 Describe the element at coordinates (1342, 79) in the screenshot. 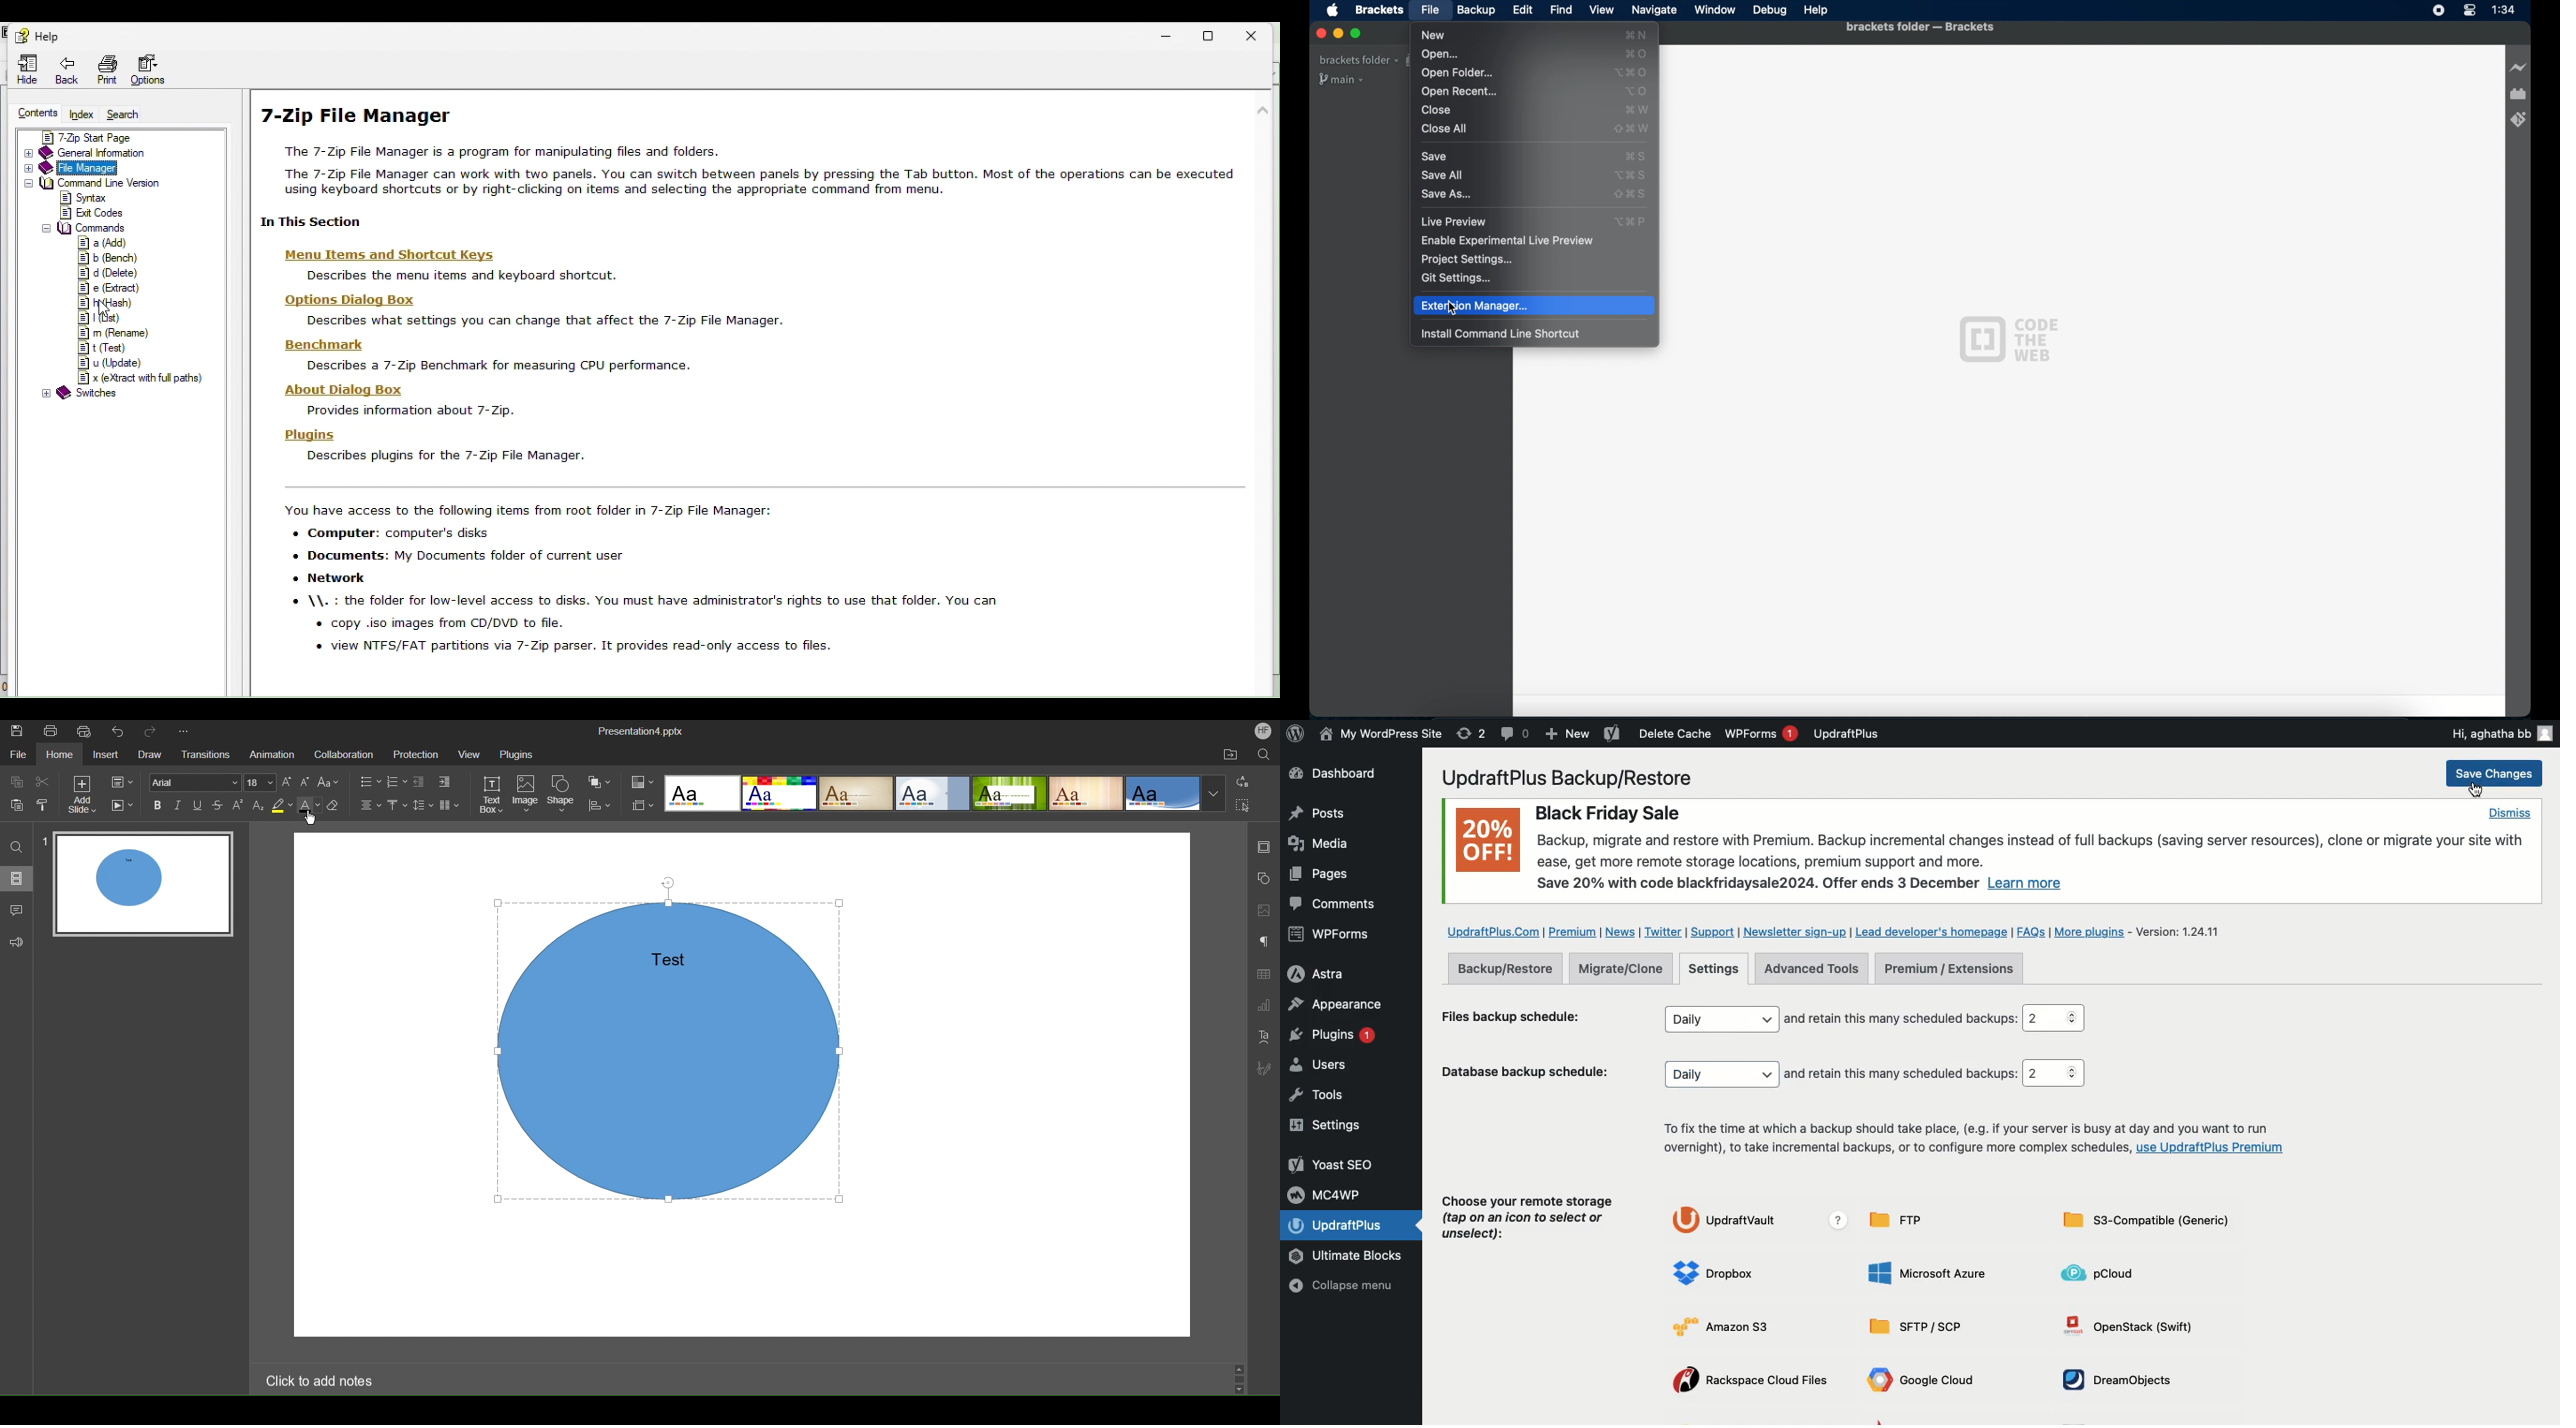

I see `Main` at that location.